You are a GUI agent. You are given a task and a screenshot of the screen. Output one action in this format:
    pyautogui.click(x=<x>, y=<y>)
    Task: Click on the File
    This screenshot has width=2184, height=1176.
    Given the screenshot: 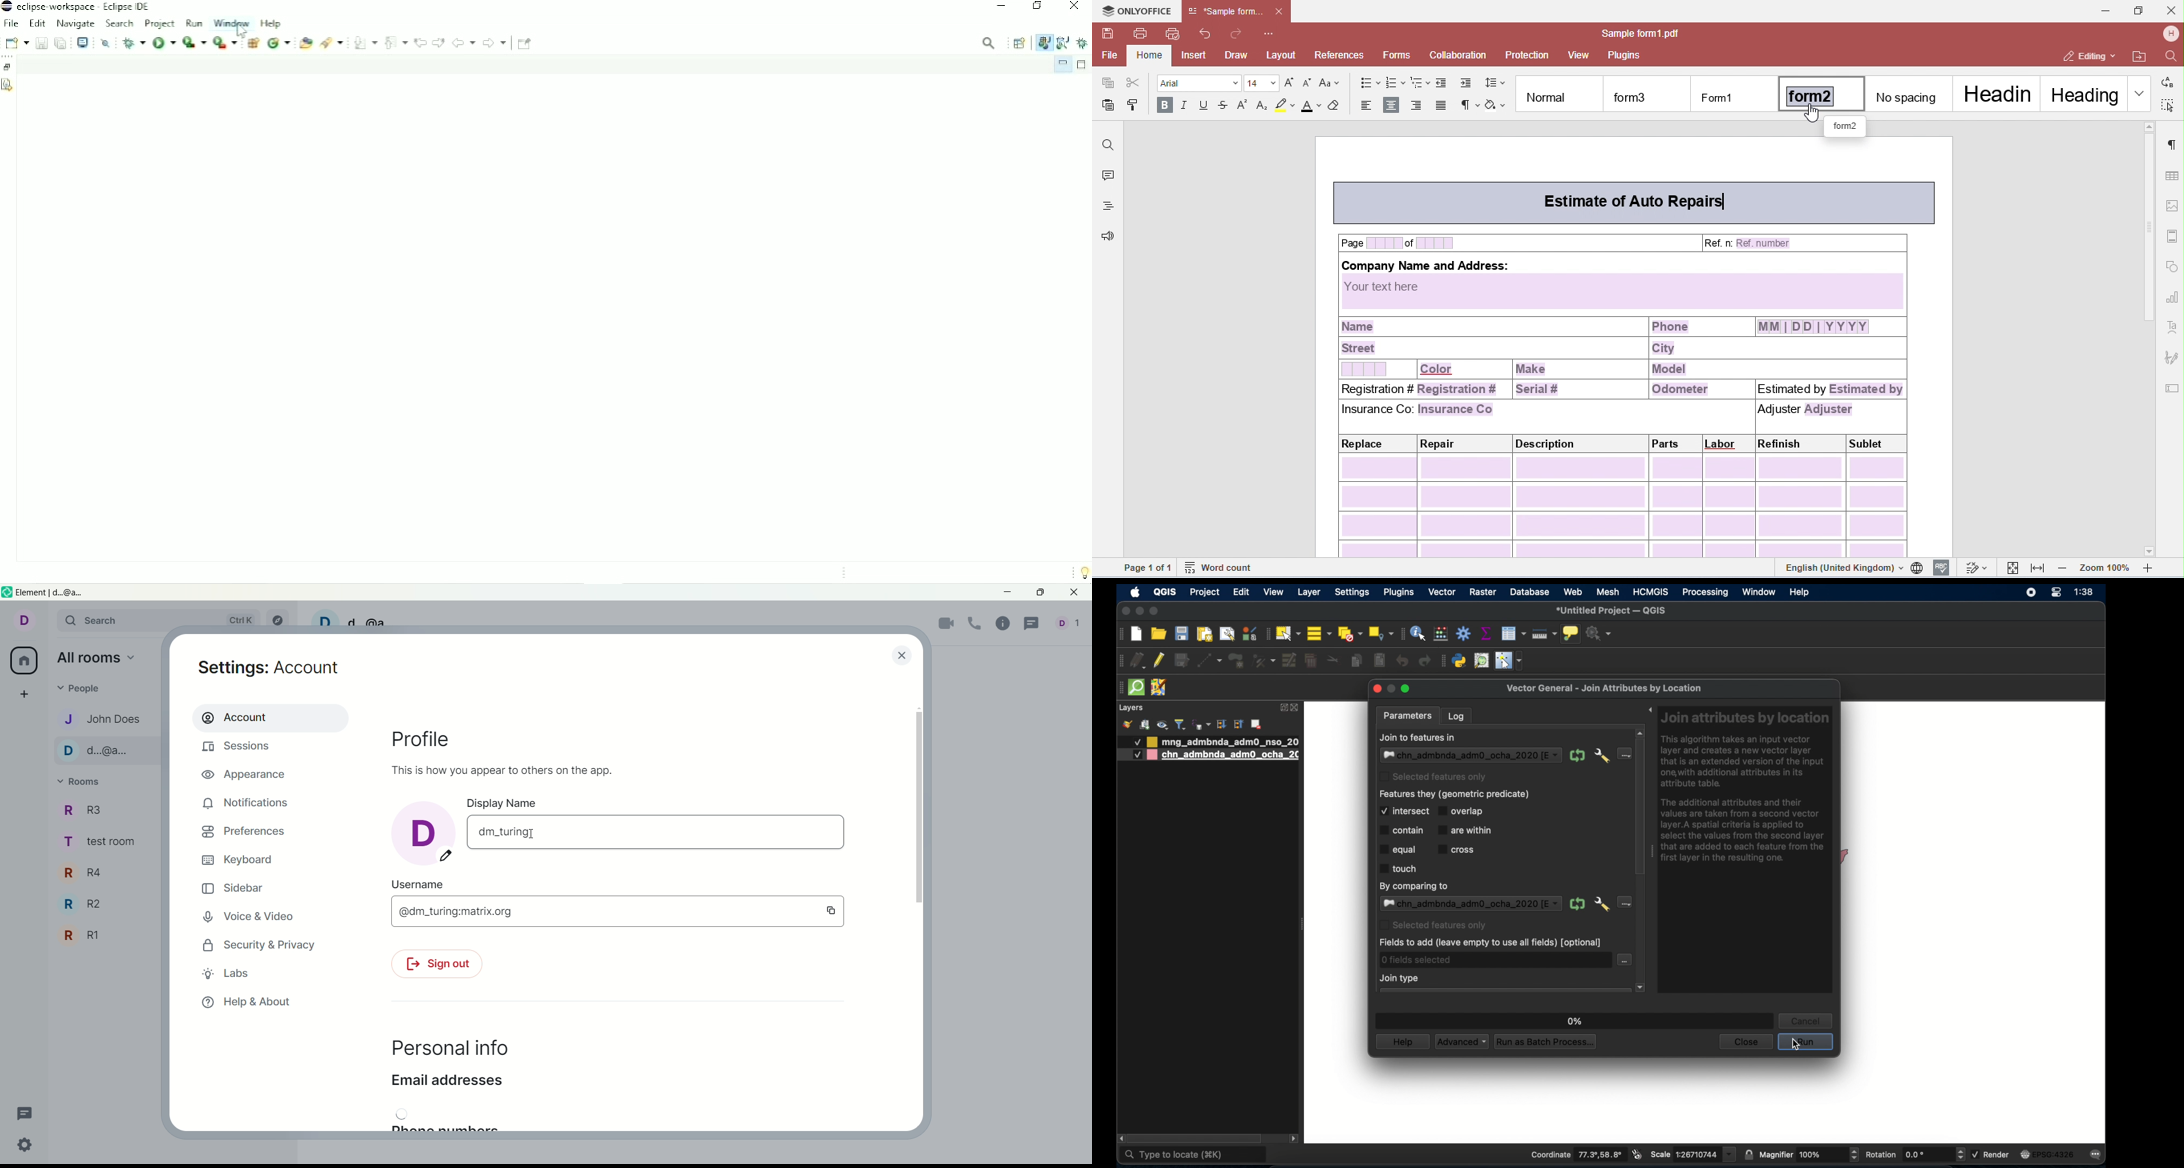 What is the action you would take?
    pyautogui.click(x=11, y=24)
    